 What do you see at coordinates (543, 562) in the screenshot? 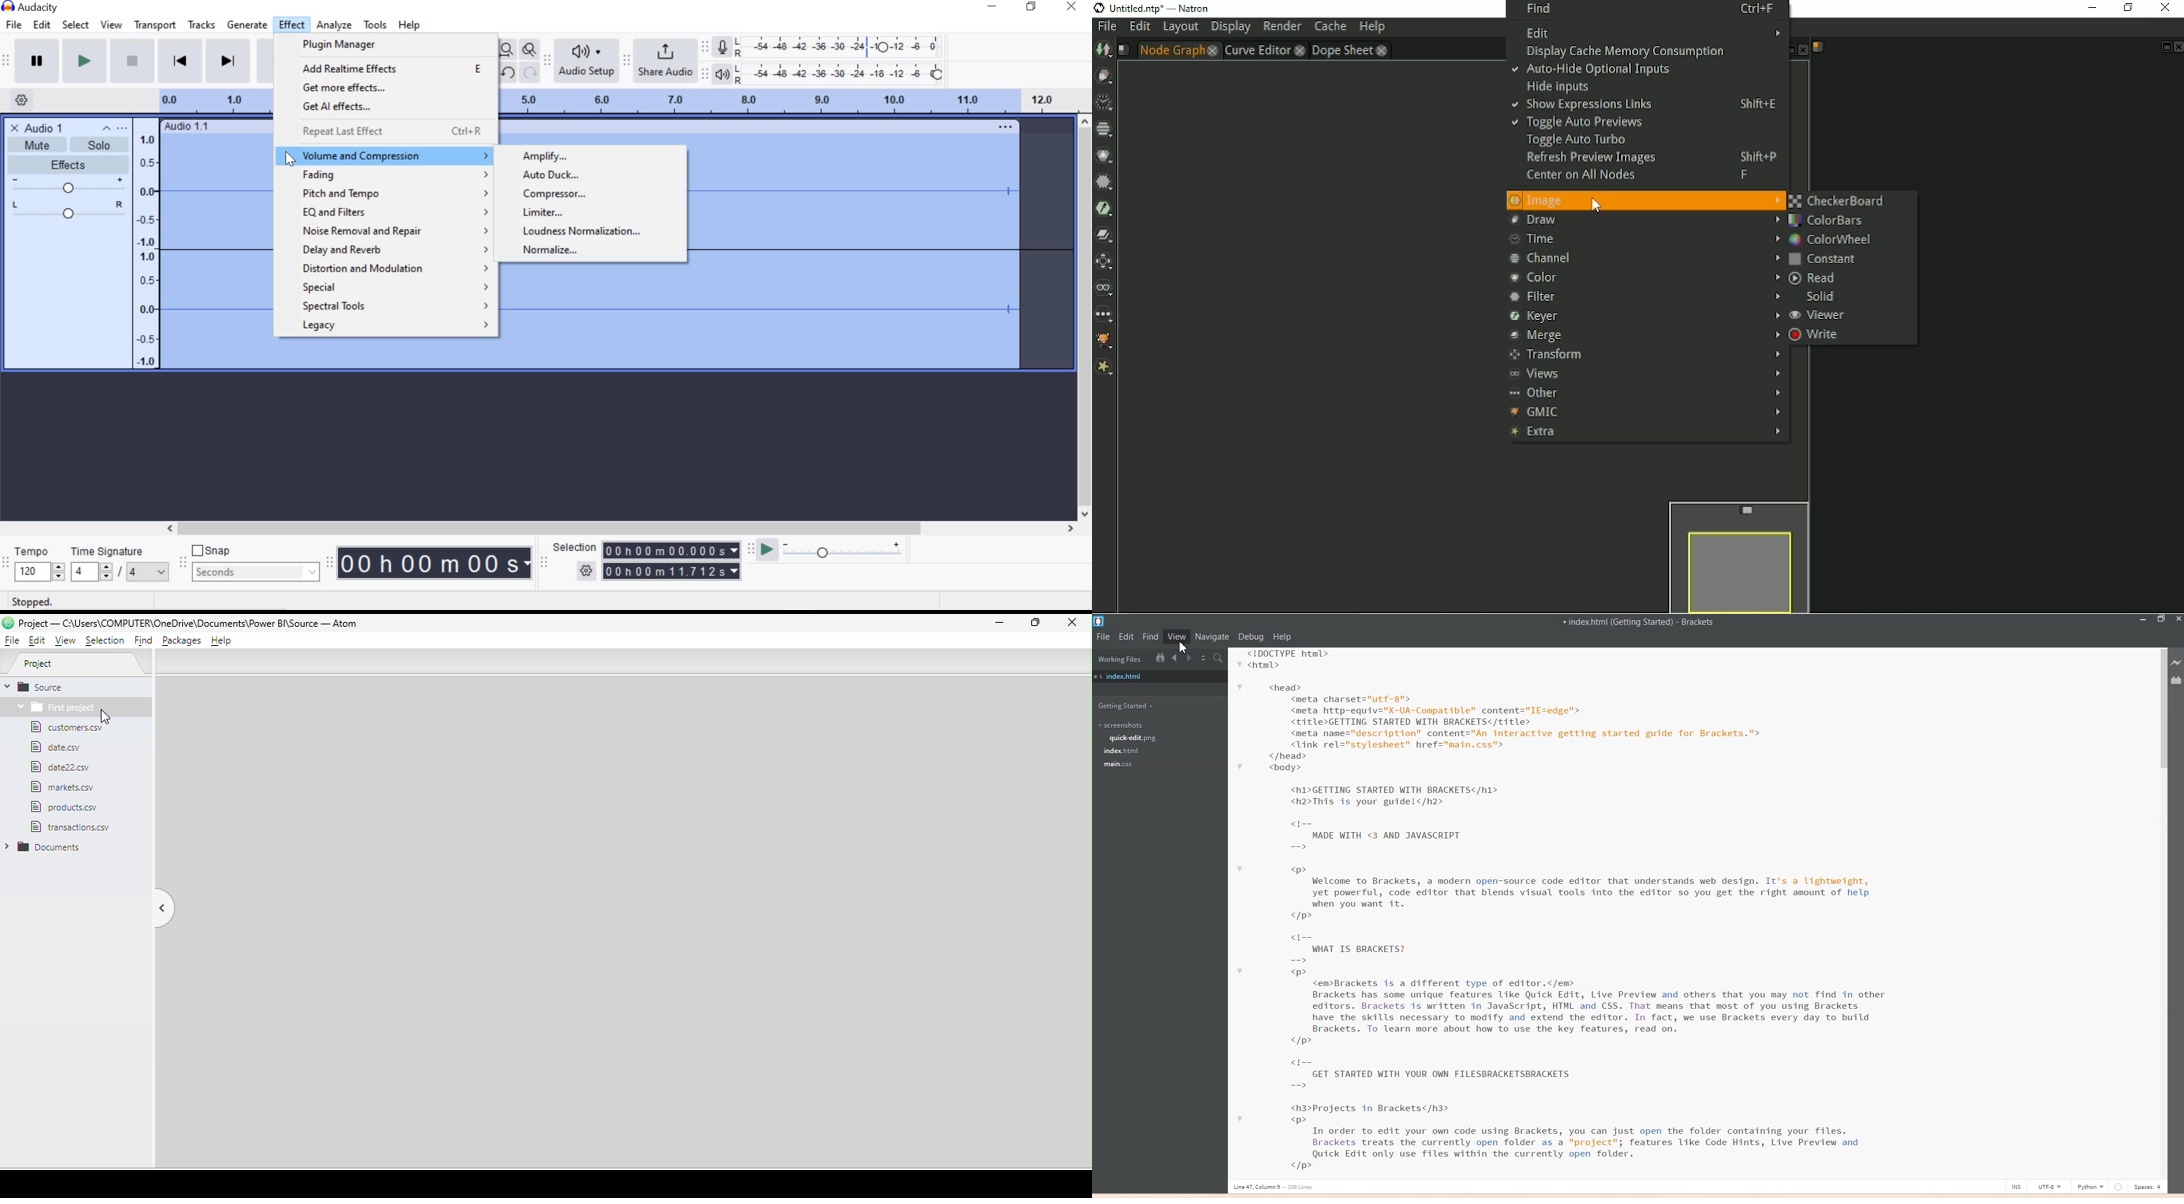
I see `Selection Toolbar` at bounding box center [543, 562].